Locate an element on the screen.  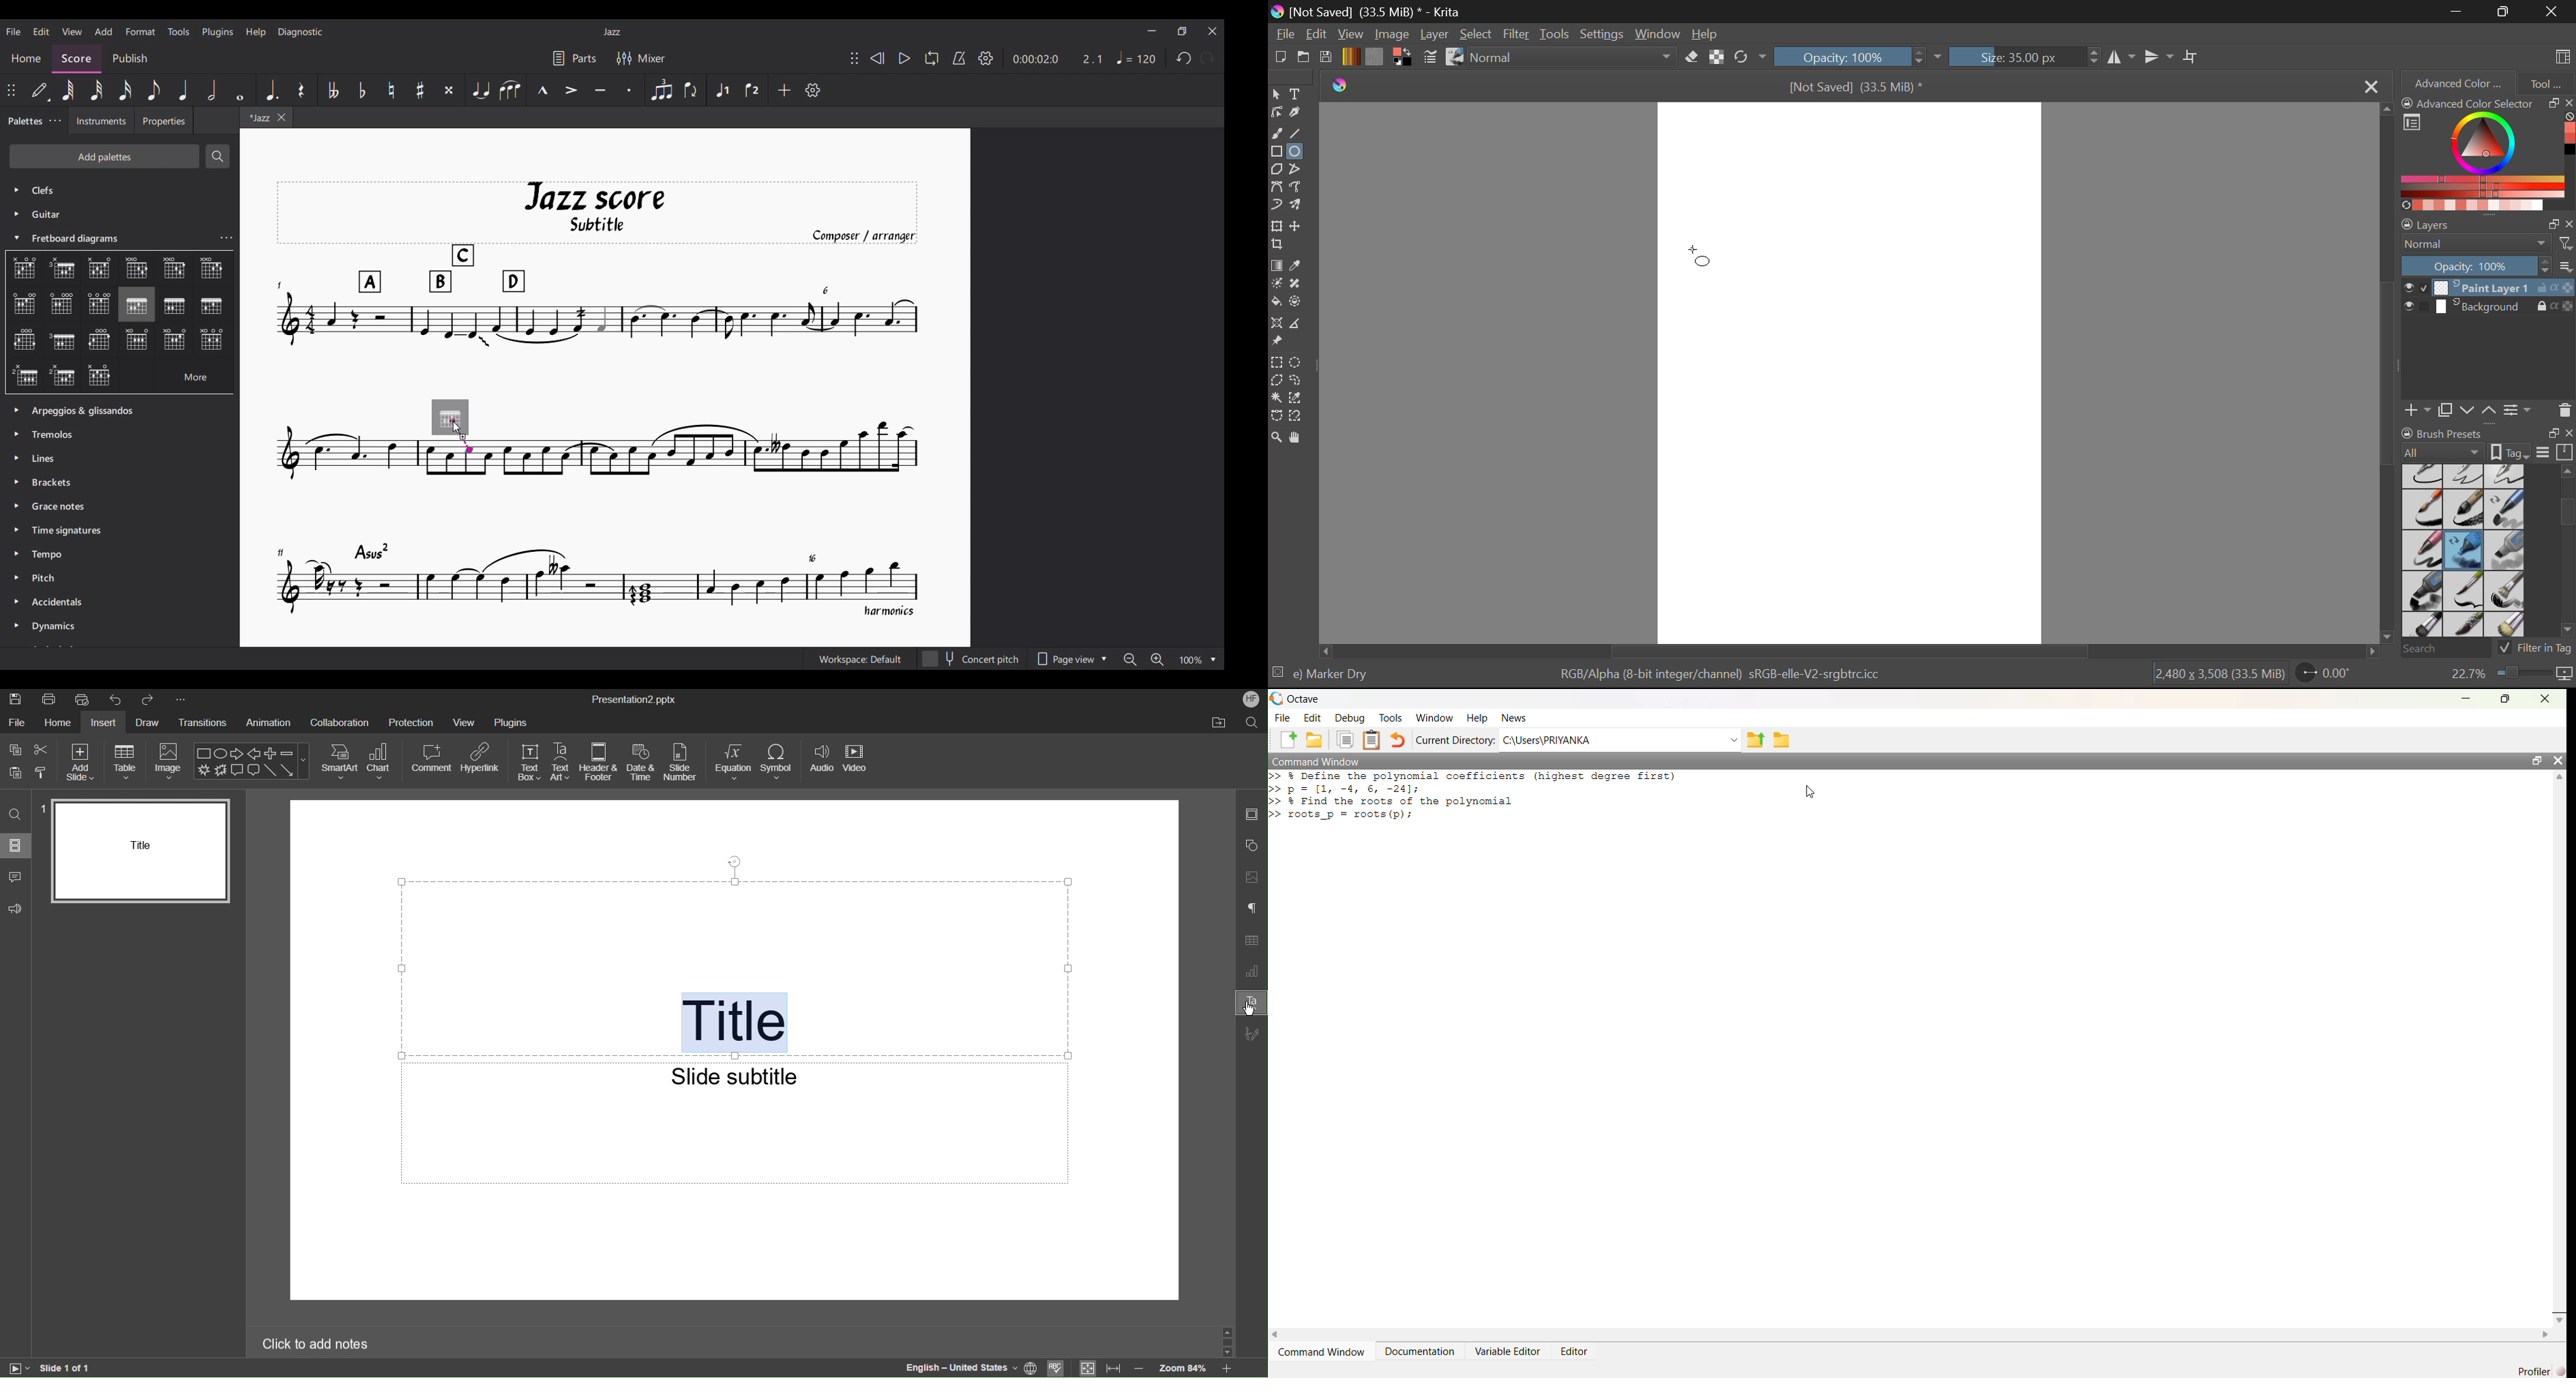
Ink-2 Fineliner is located at coordinates (2423, 476).